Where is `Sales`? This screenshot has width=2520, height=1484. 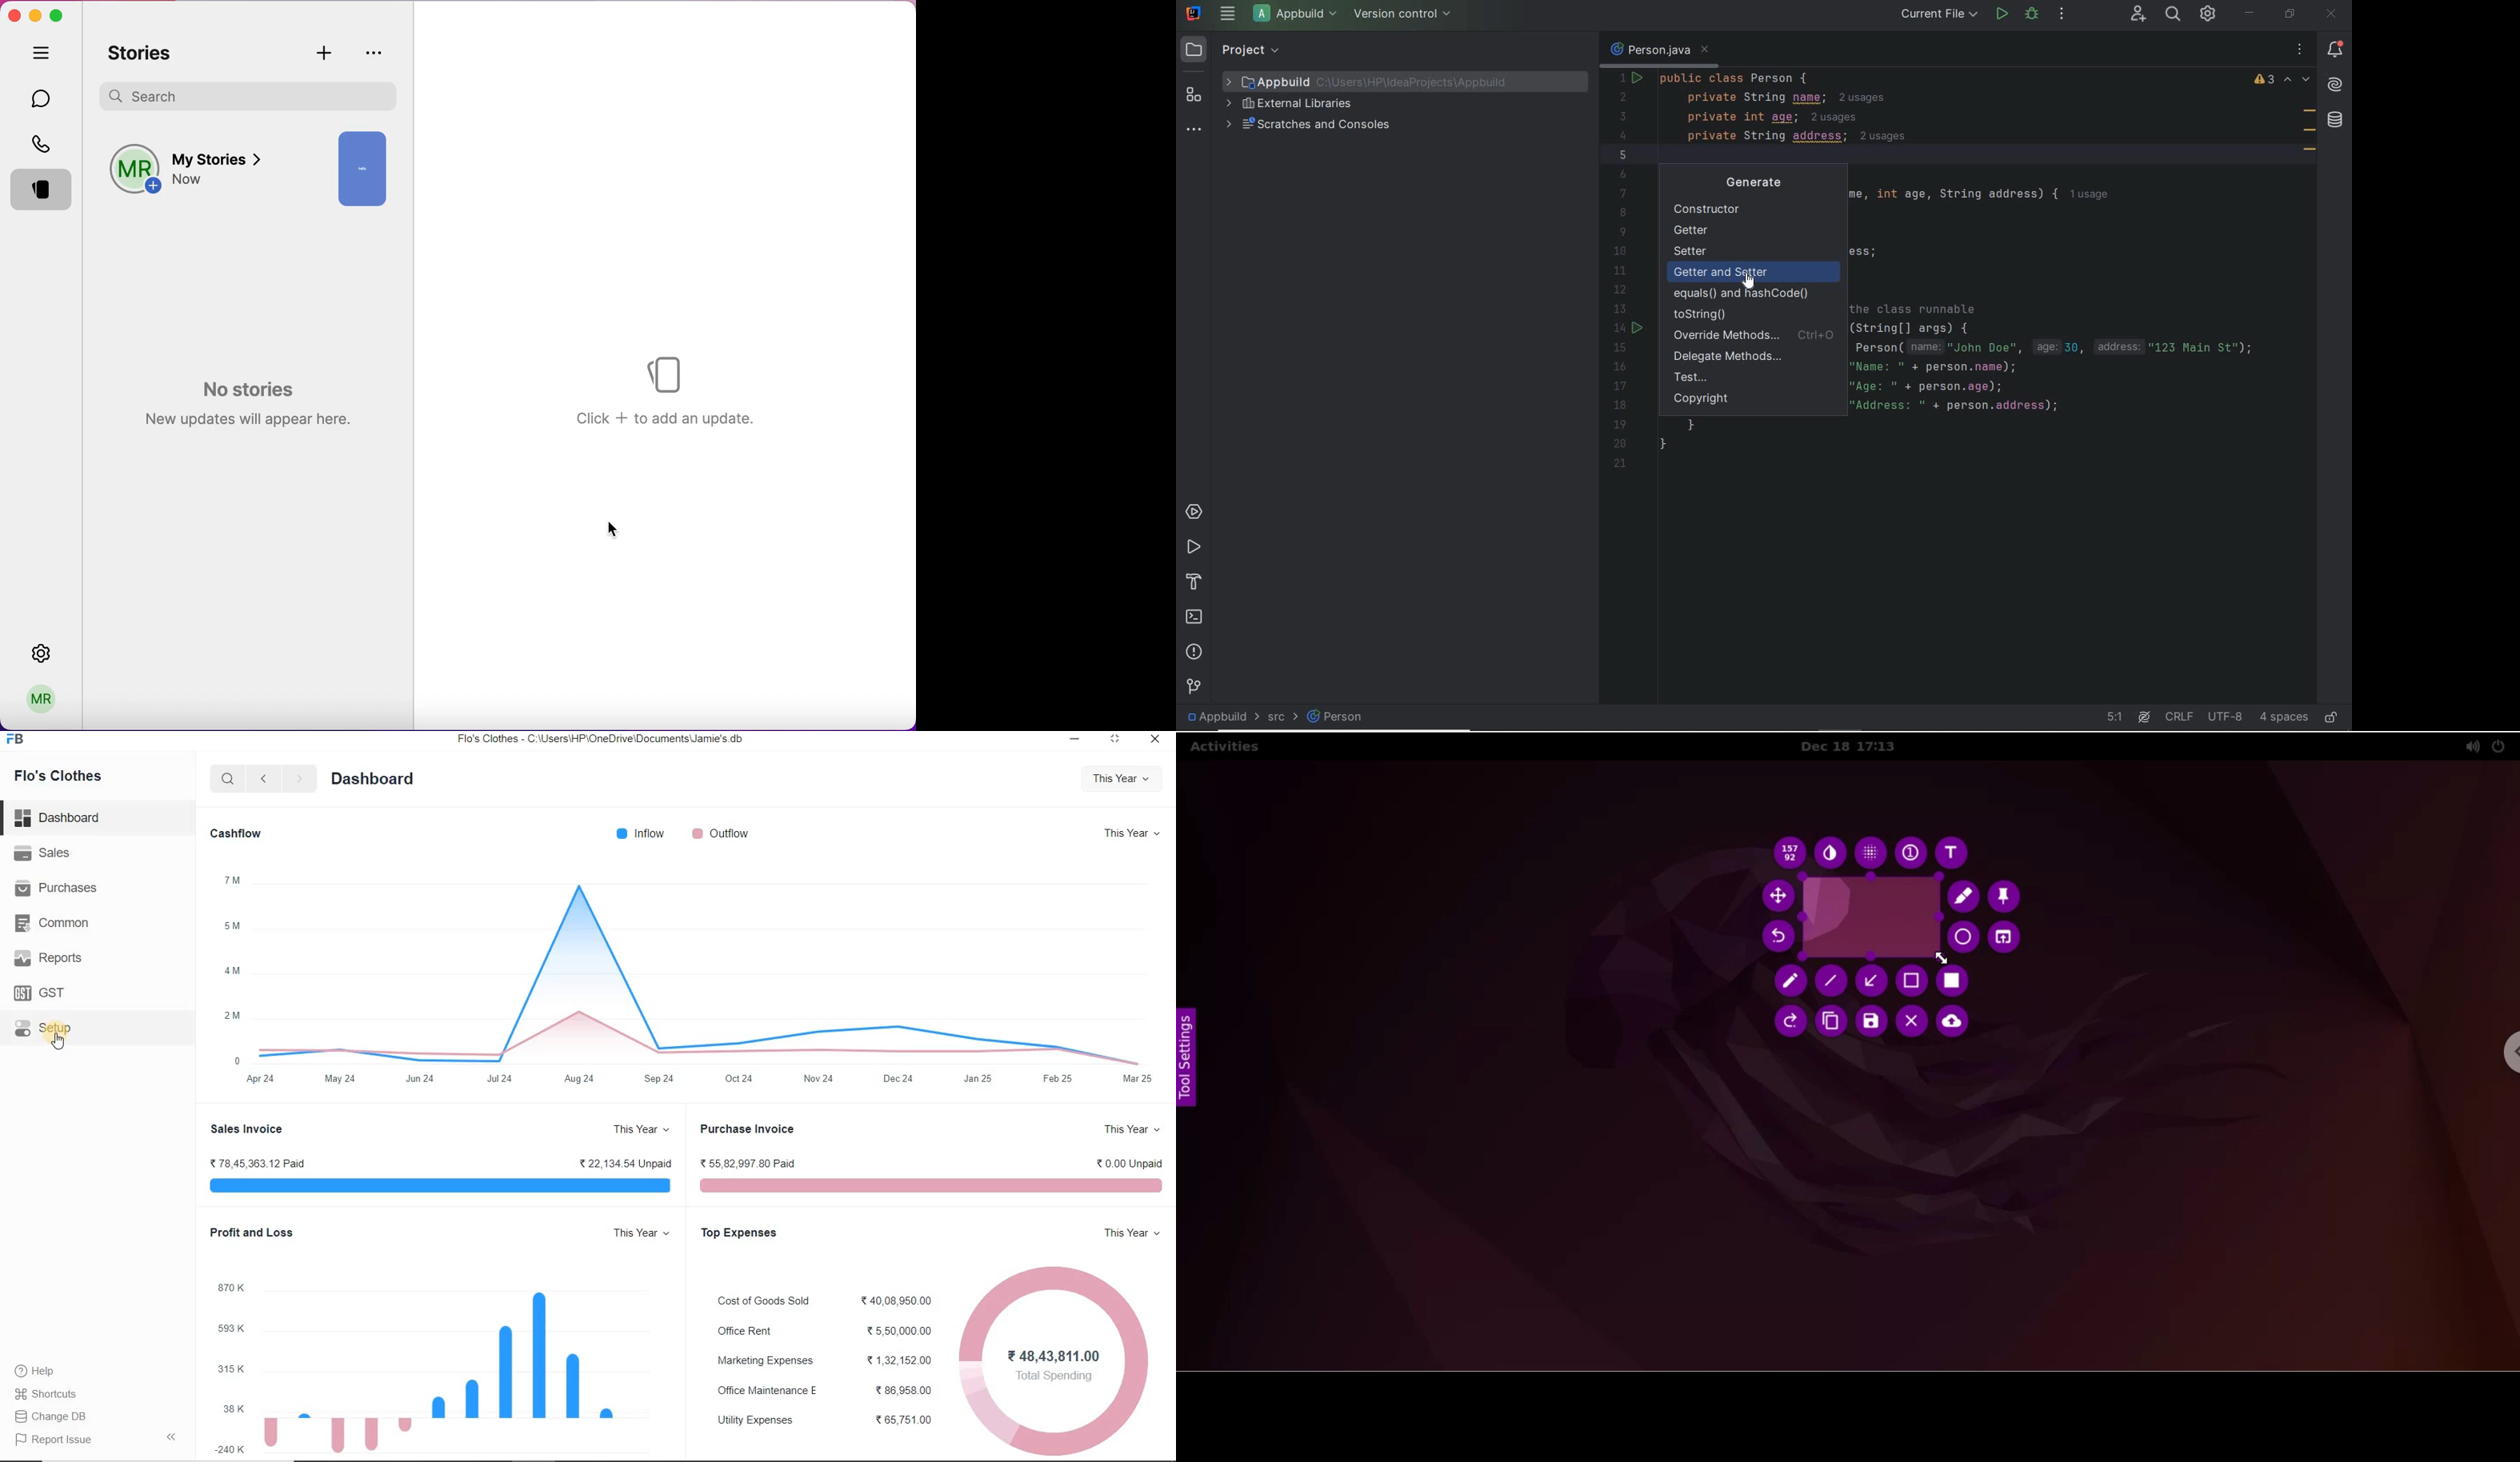 Sales is located at coordinates (97, 852).